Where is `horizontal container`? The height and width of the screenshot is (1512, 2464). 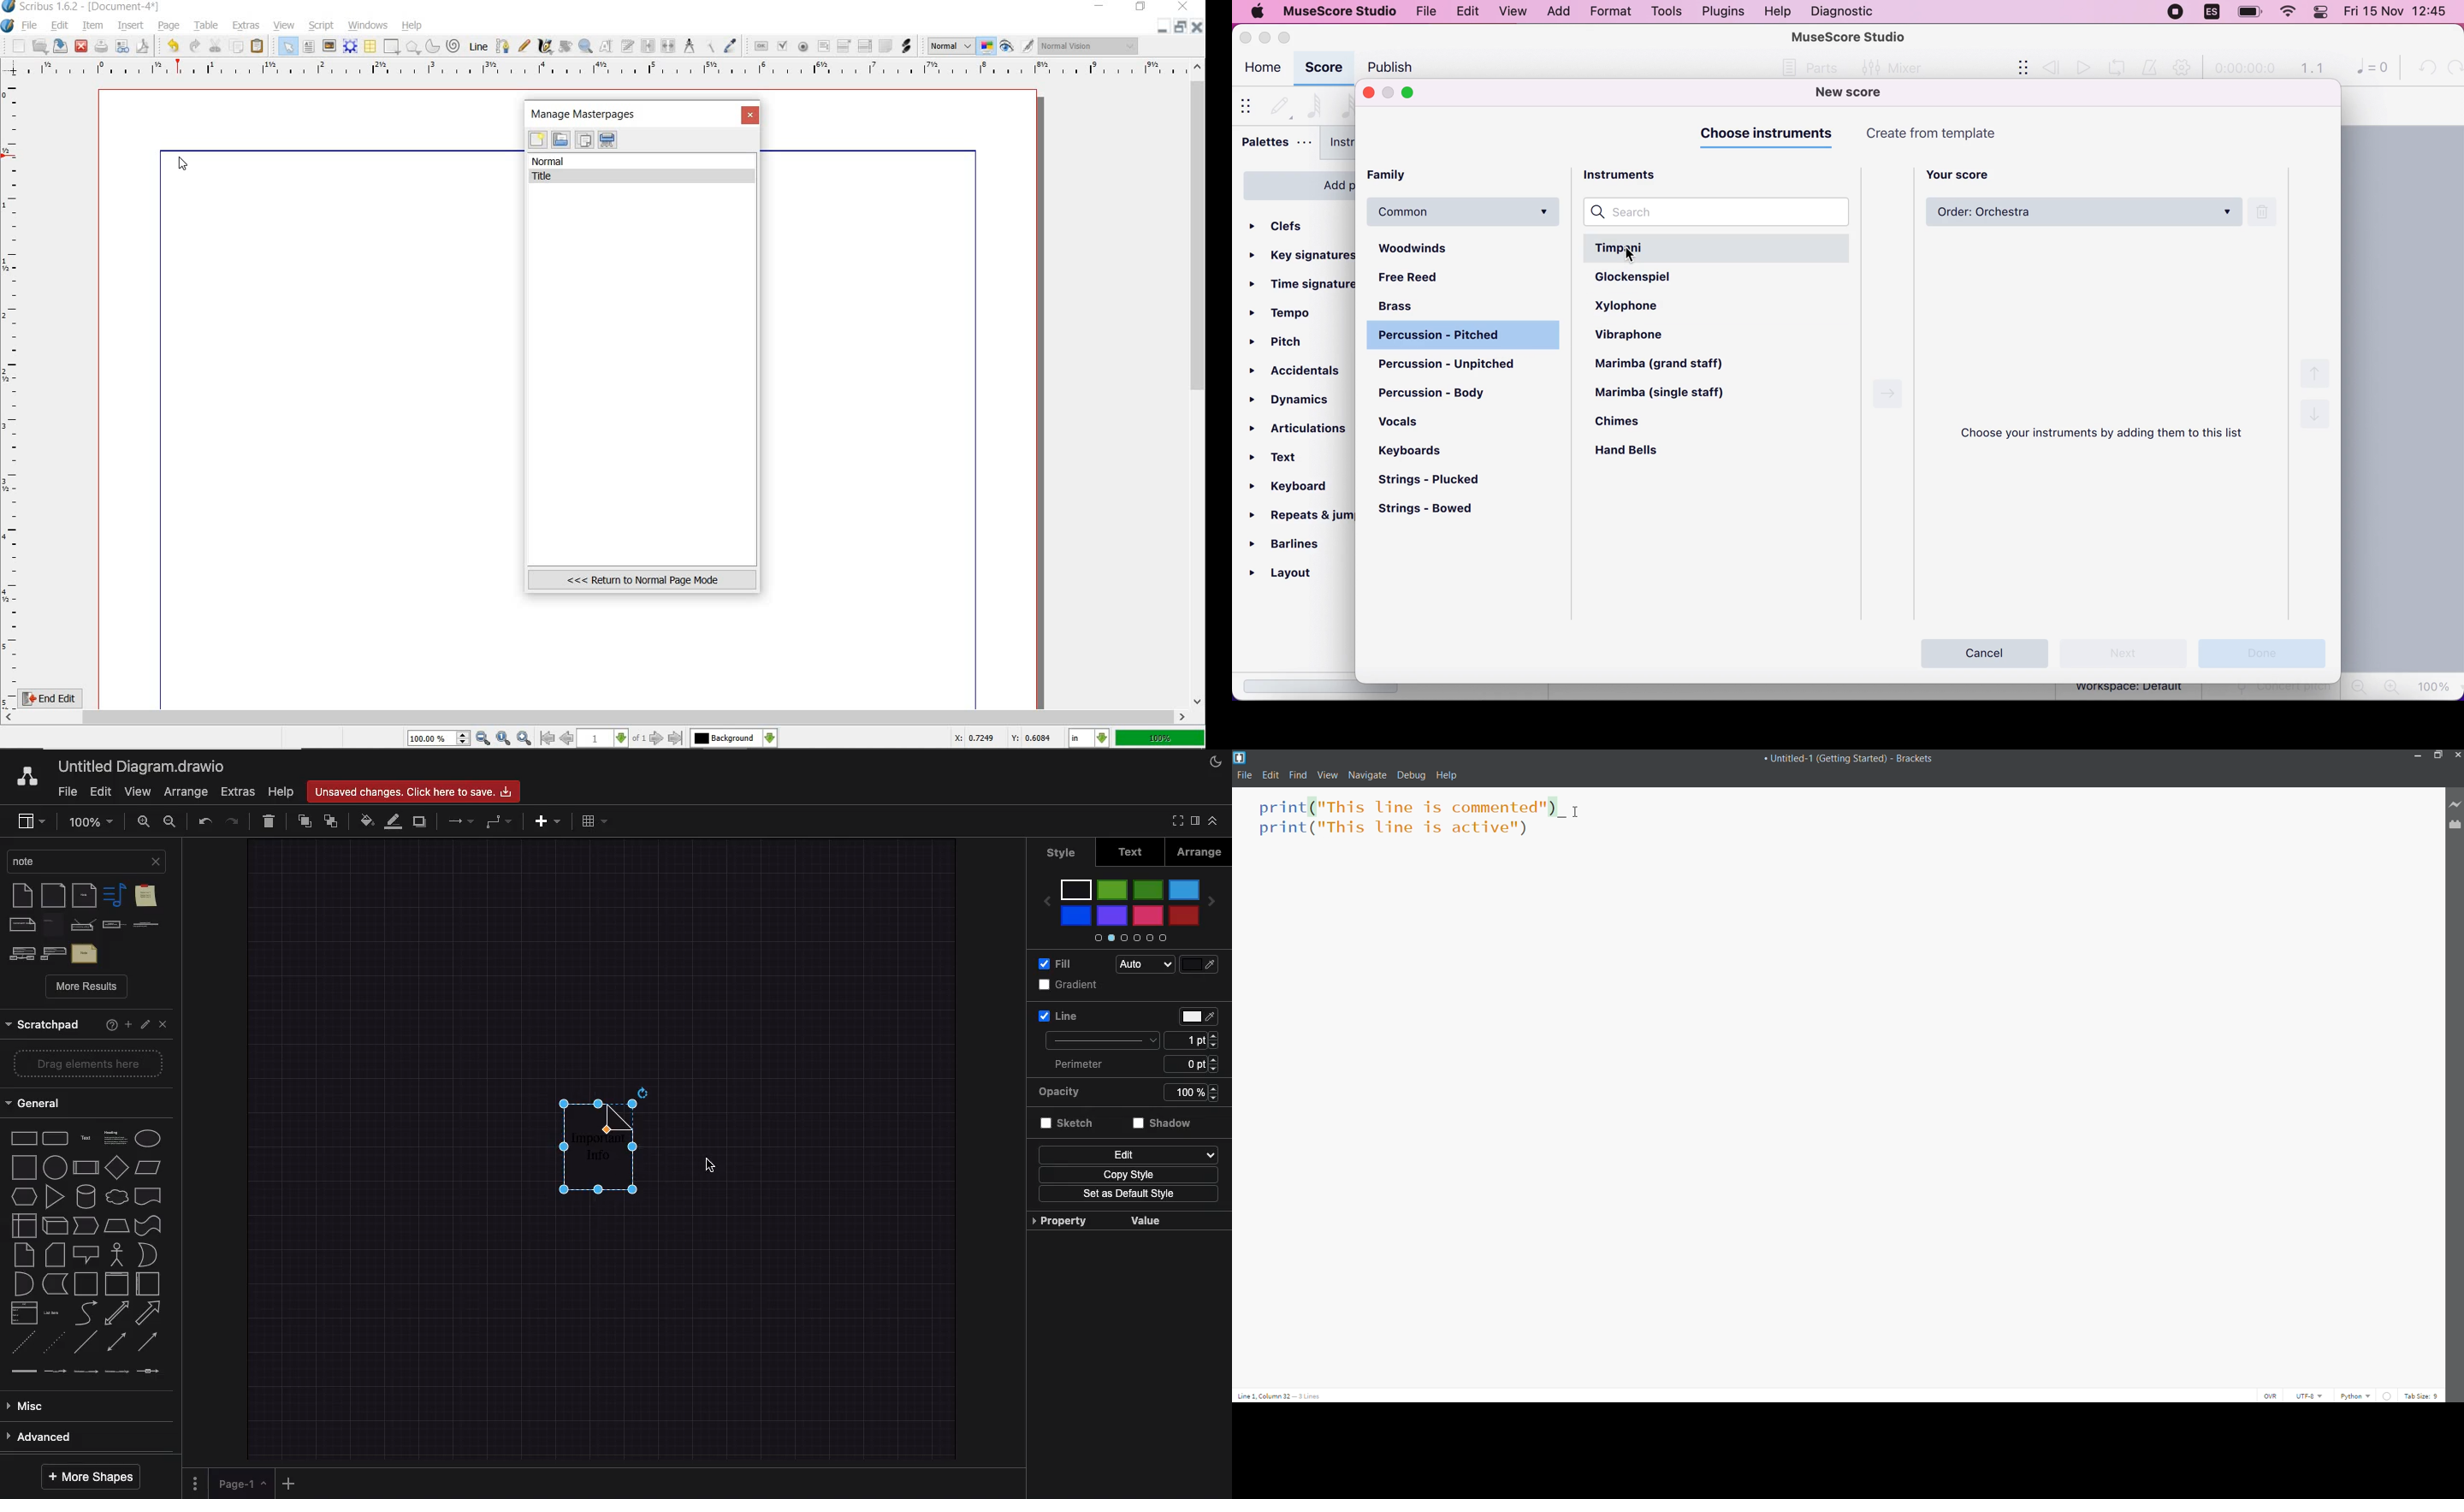 horizontal container is located at coordinates (148, 1284).